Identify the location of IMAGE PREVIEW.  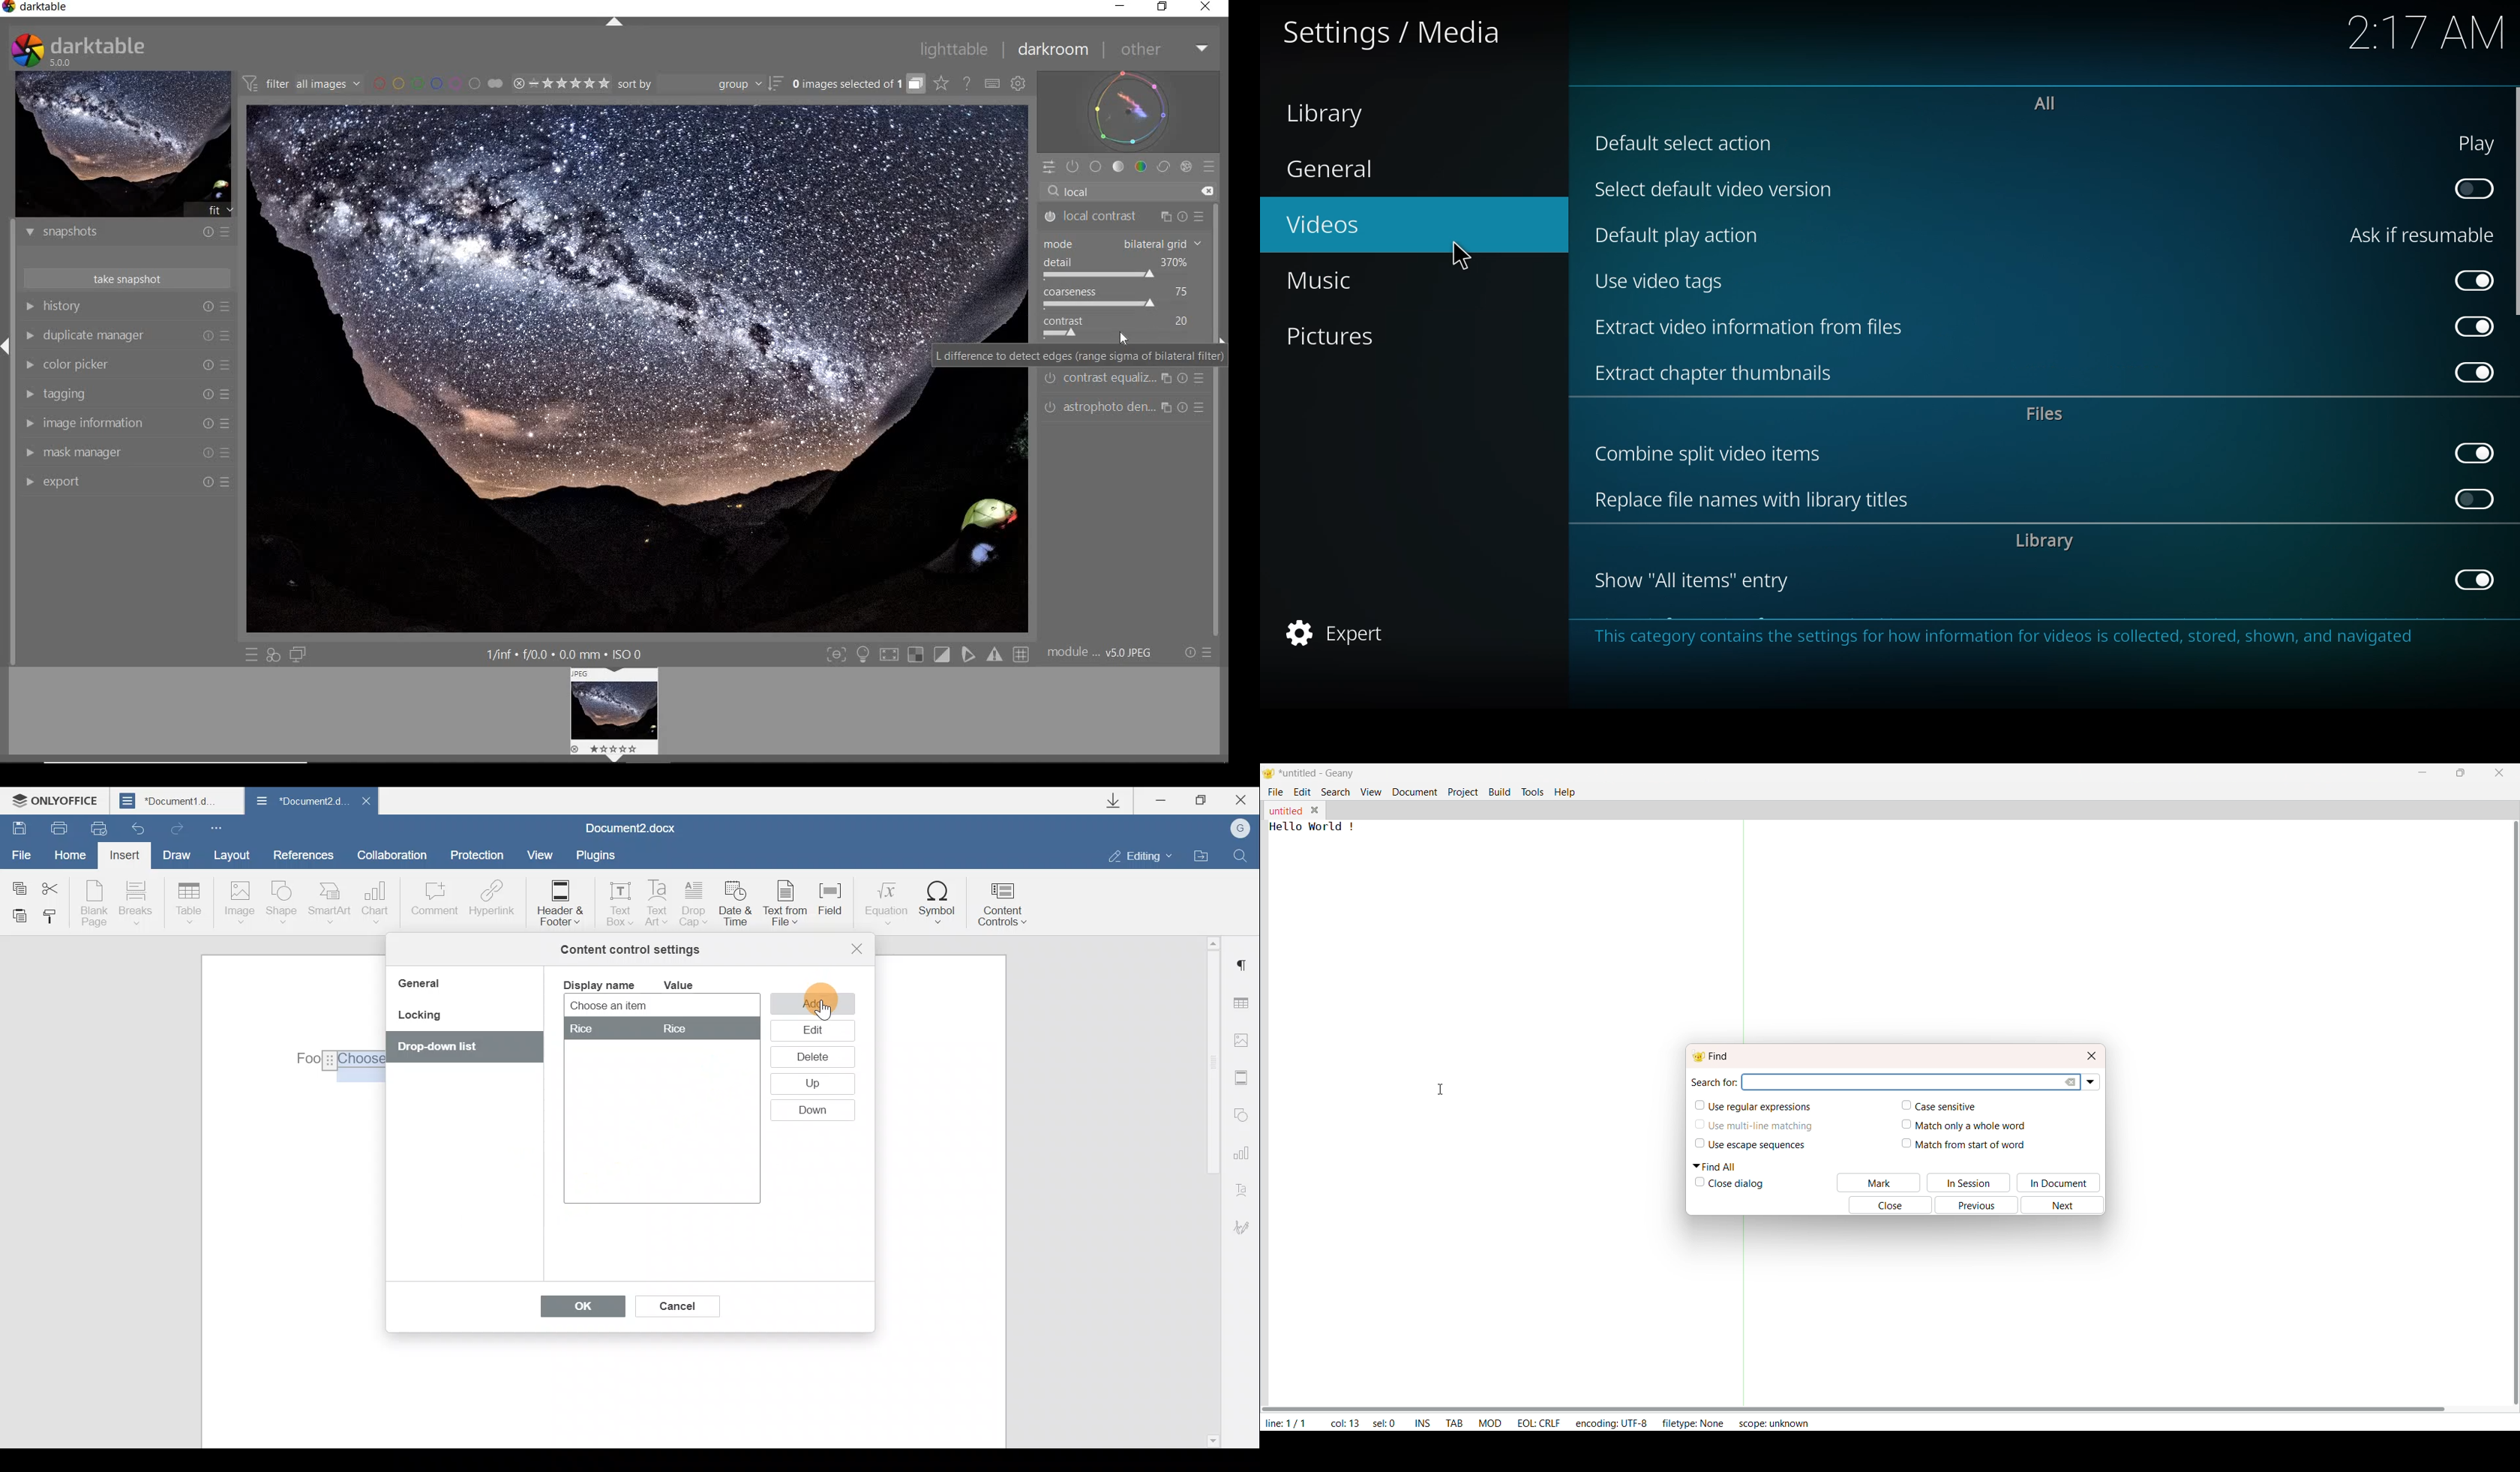
(124, 145).